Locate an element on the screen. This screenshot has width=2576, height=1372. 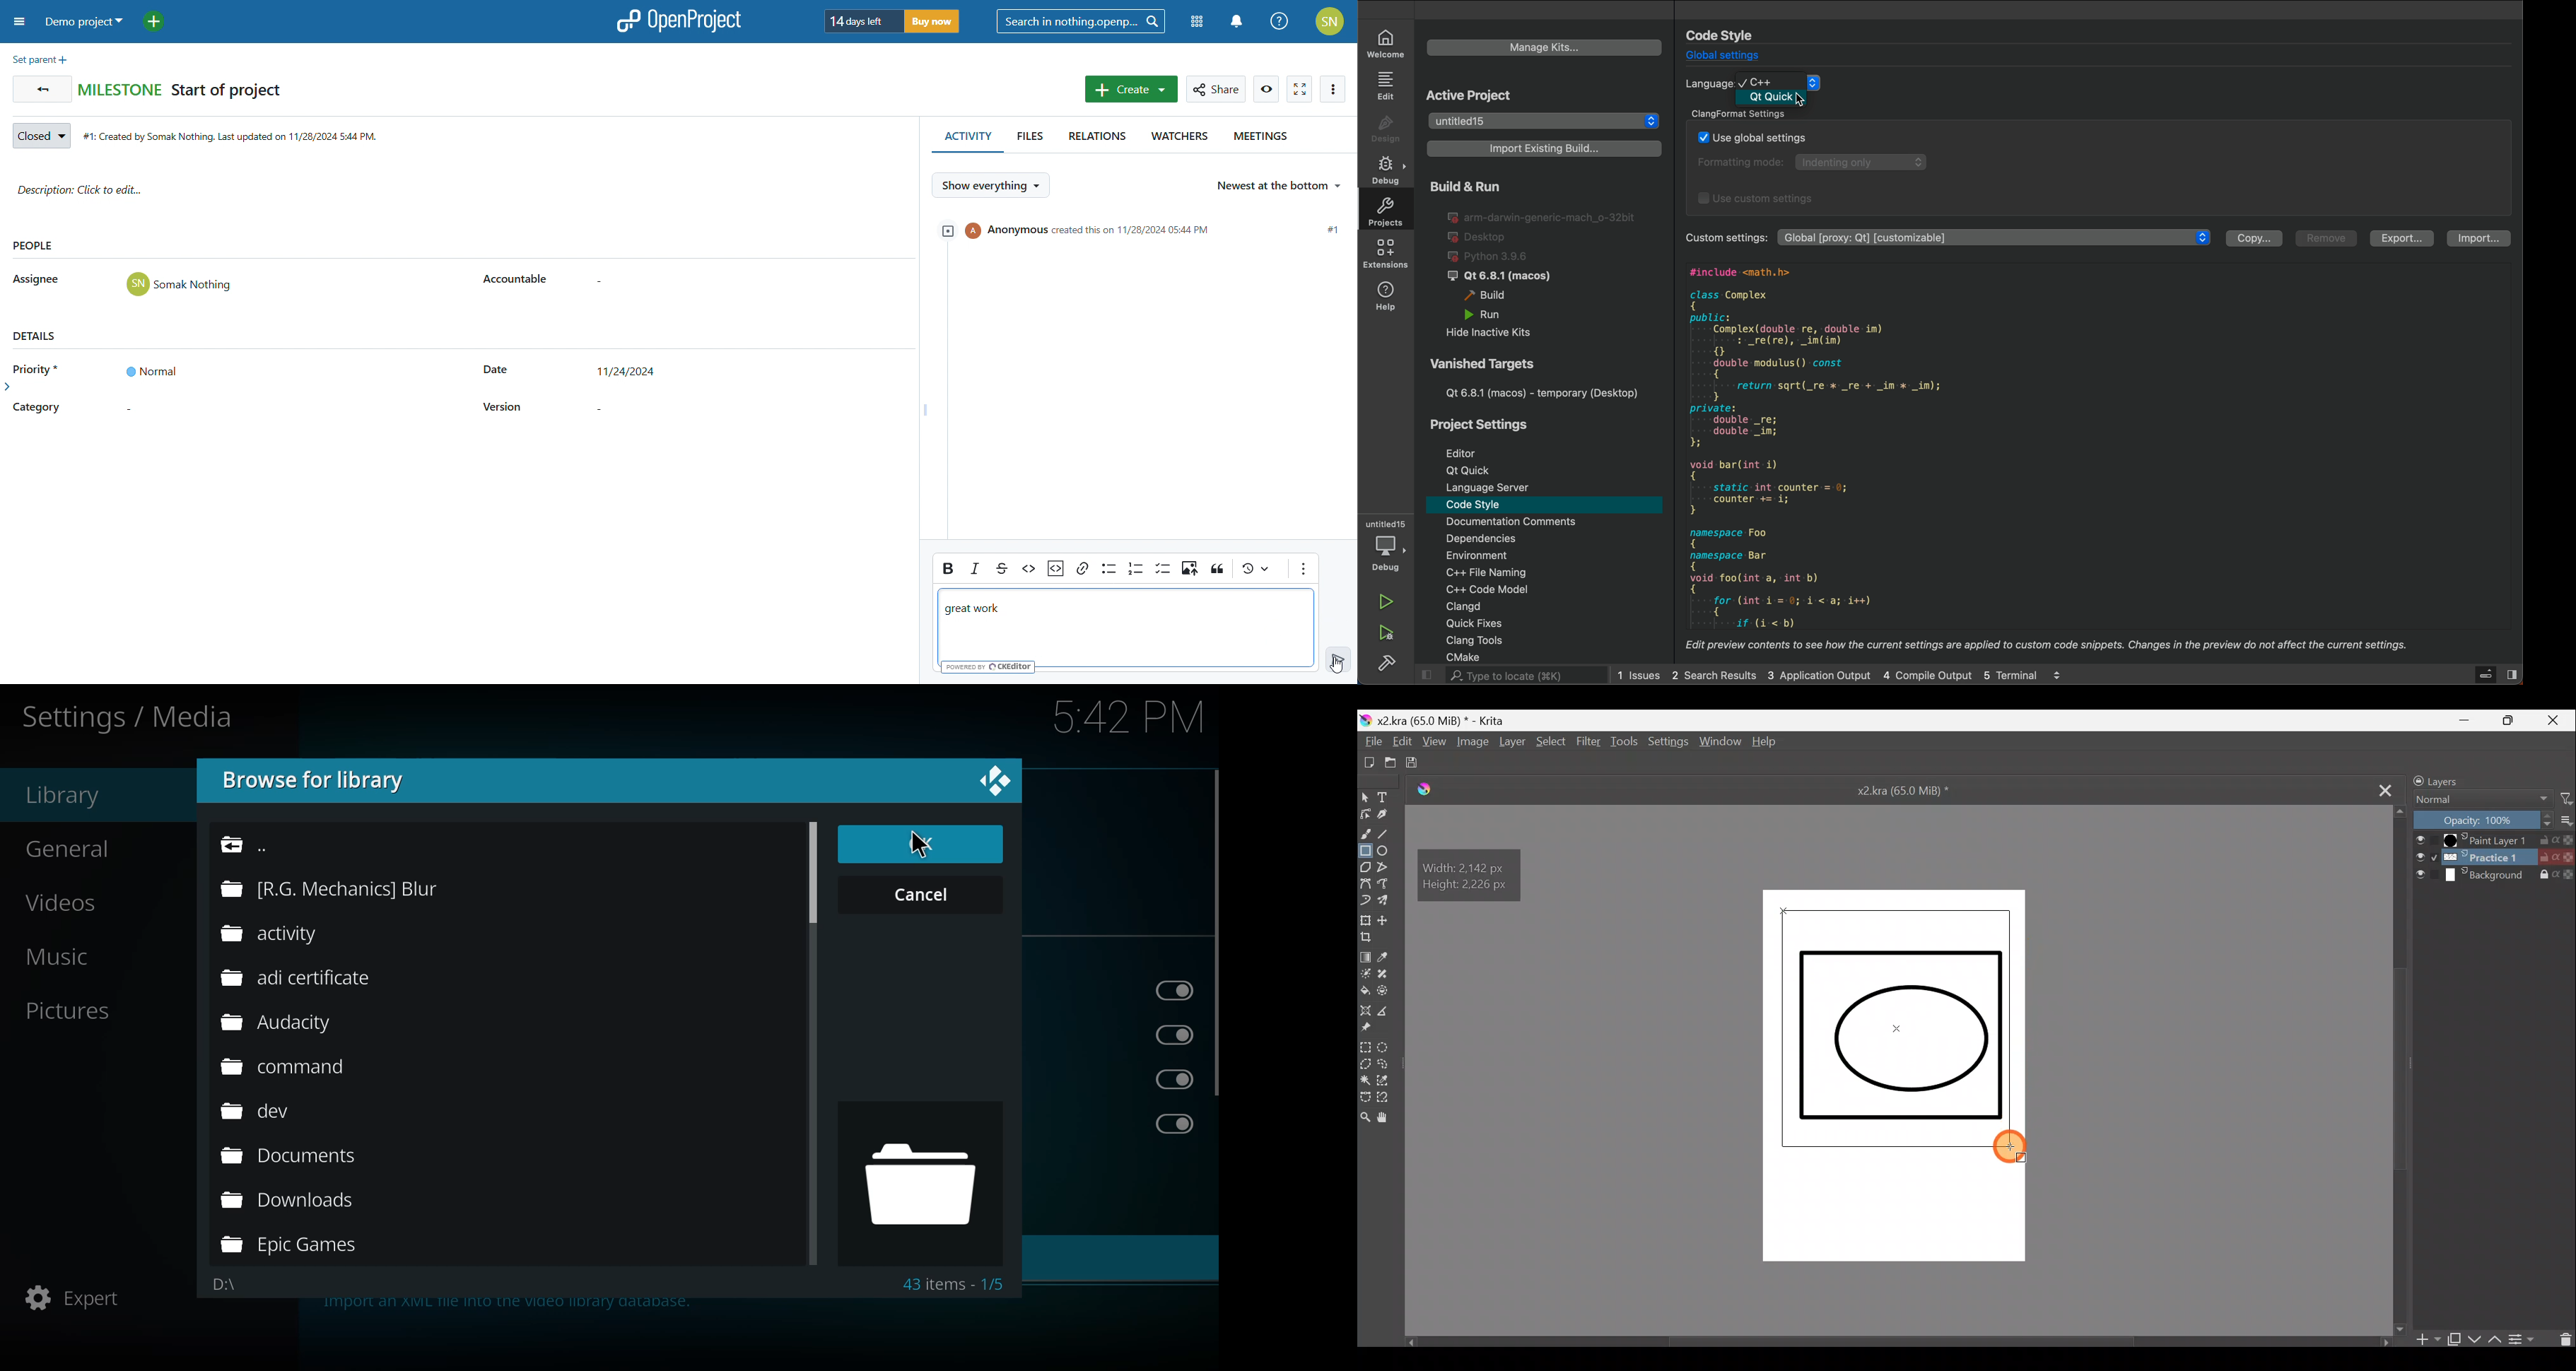
Krita logo is located at coordinates (1365, 720).